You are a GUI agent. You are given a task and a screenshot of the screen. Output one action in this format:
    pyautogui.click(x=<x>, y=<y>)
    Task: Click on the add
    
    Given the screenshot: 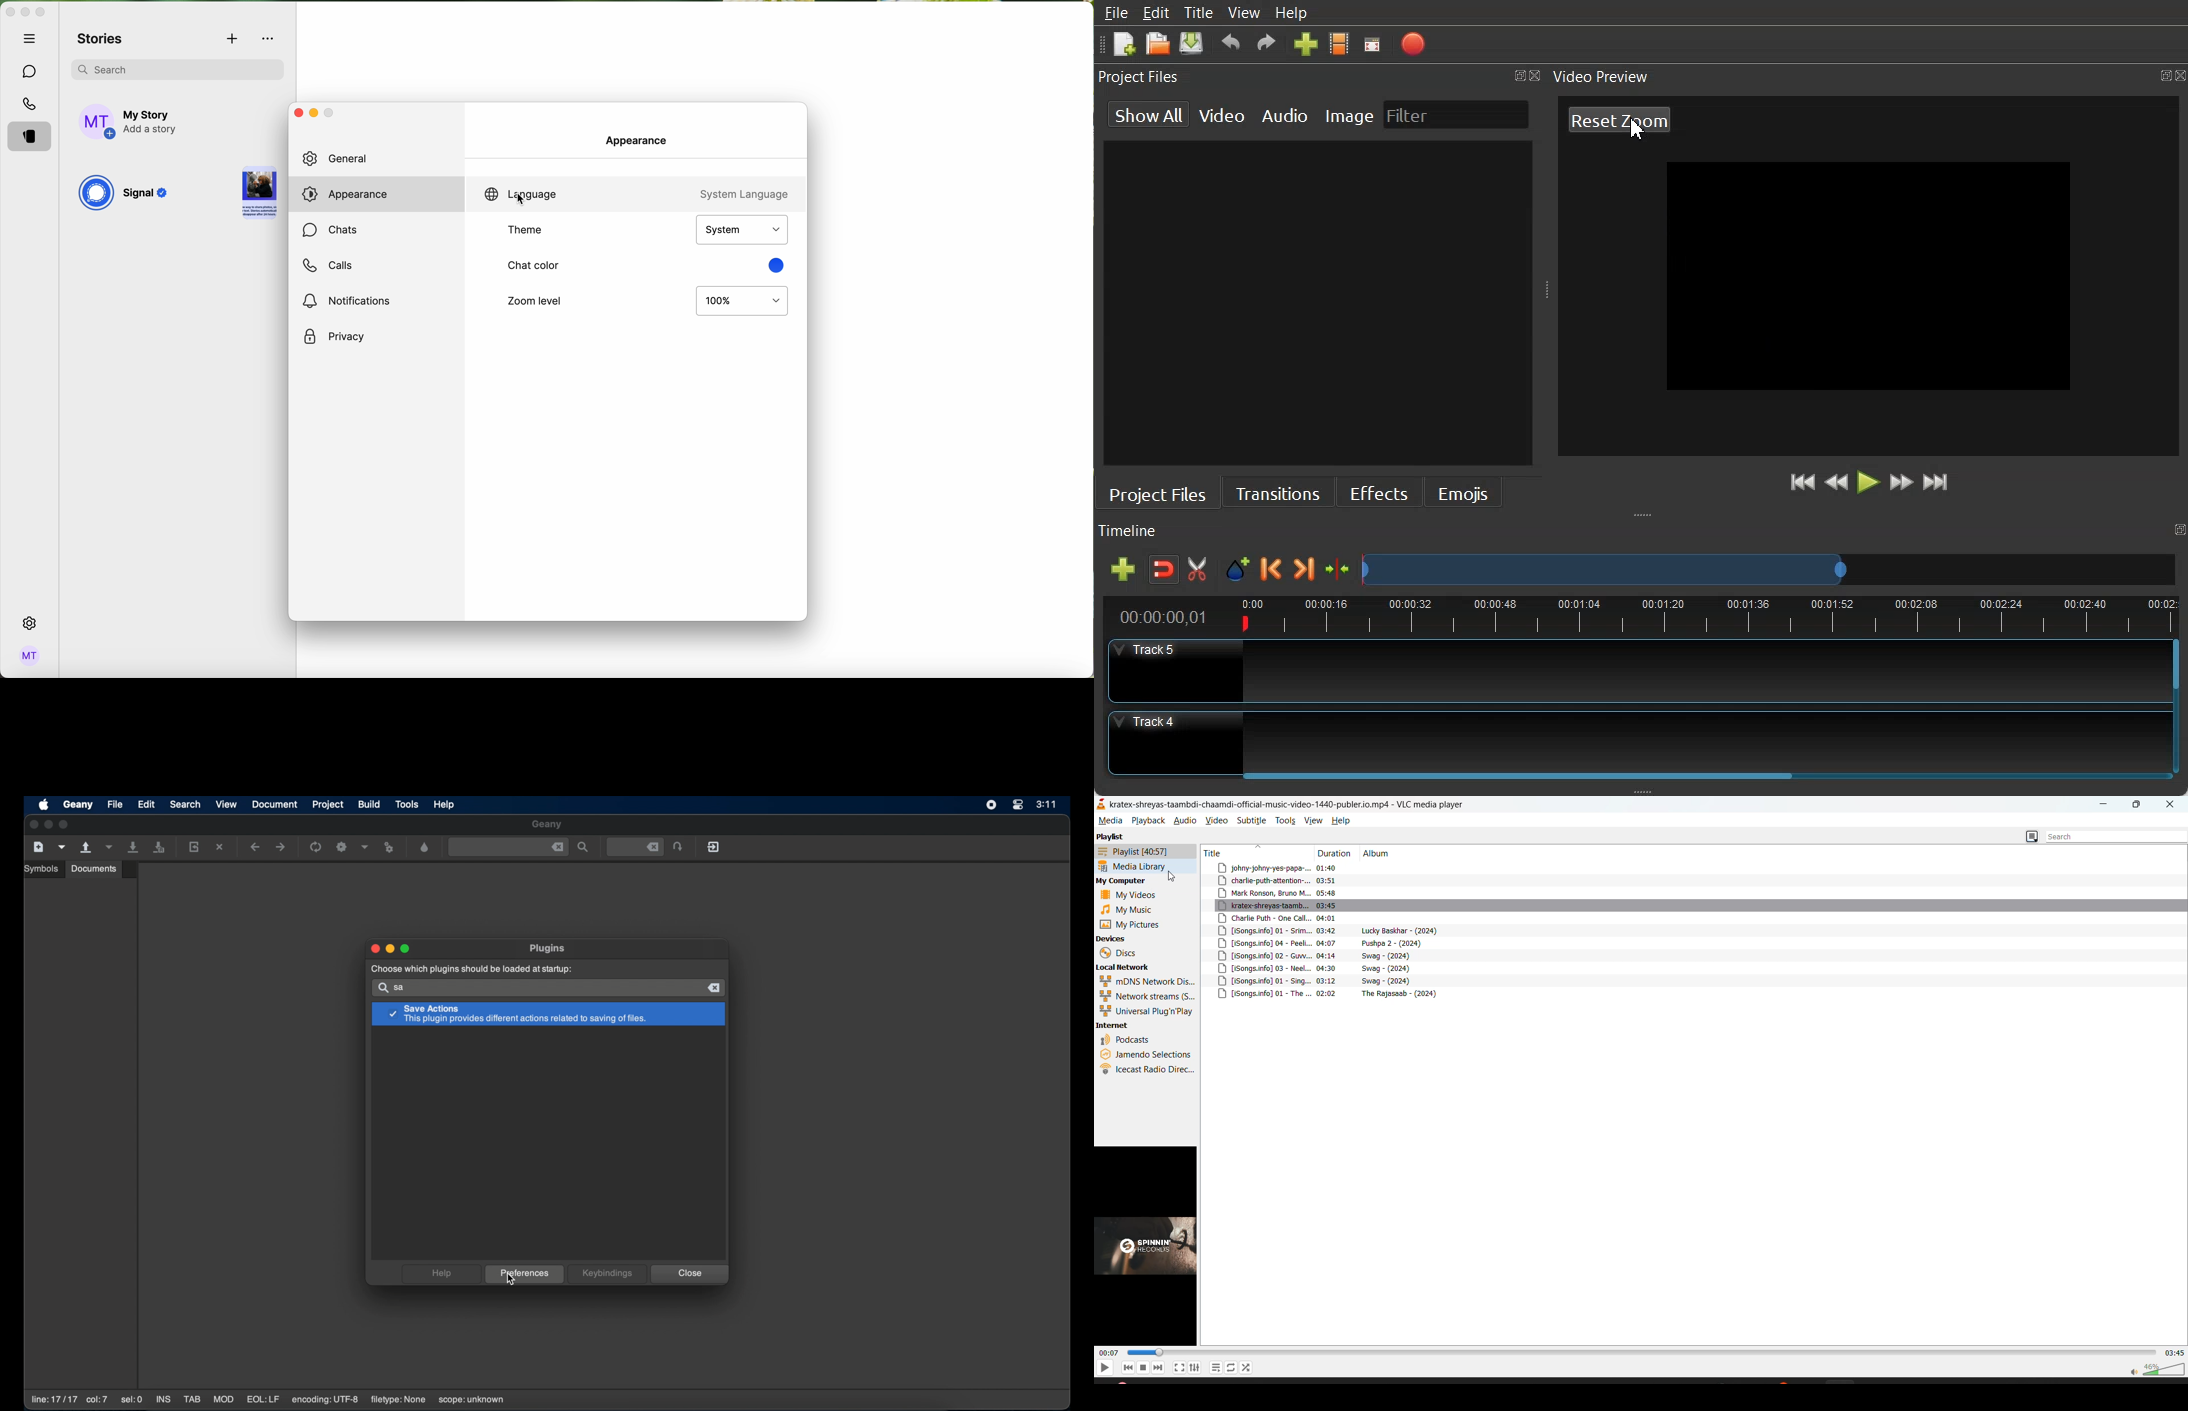 What is the action you would take?
    pyautogui.click(x=233, y=39)
    